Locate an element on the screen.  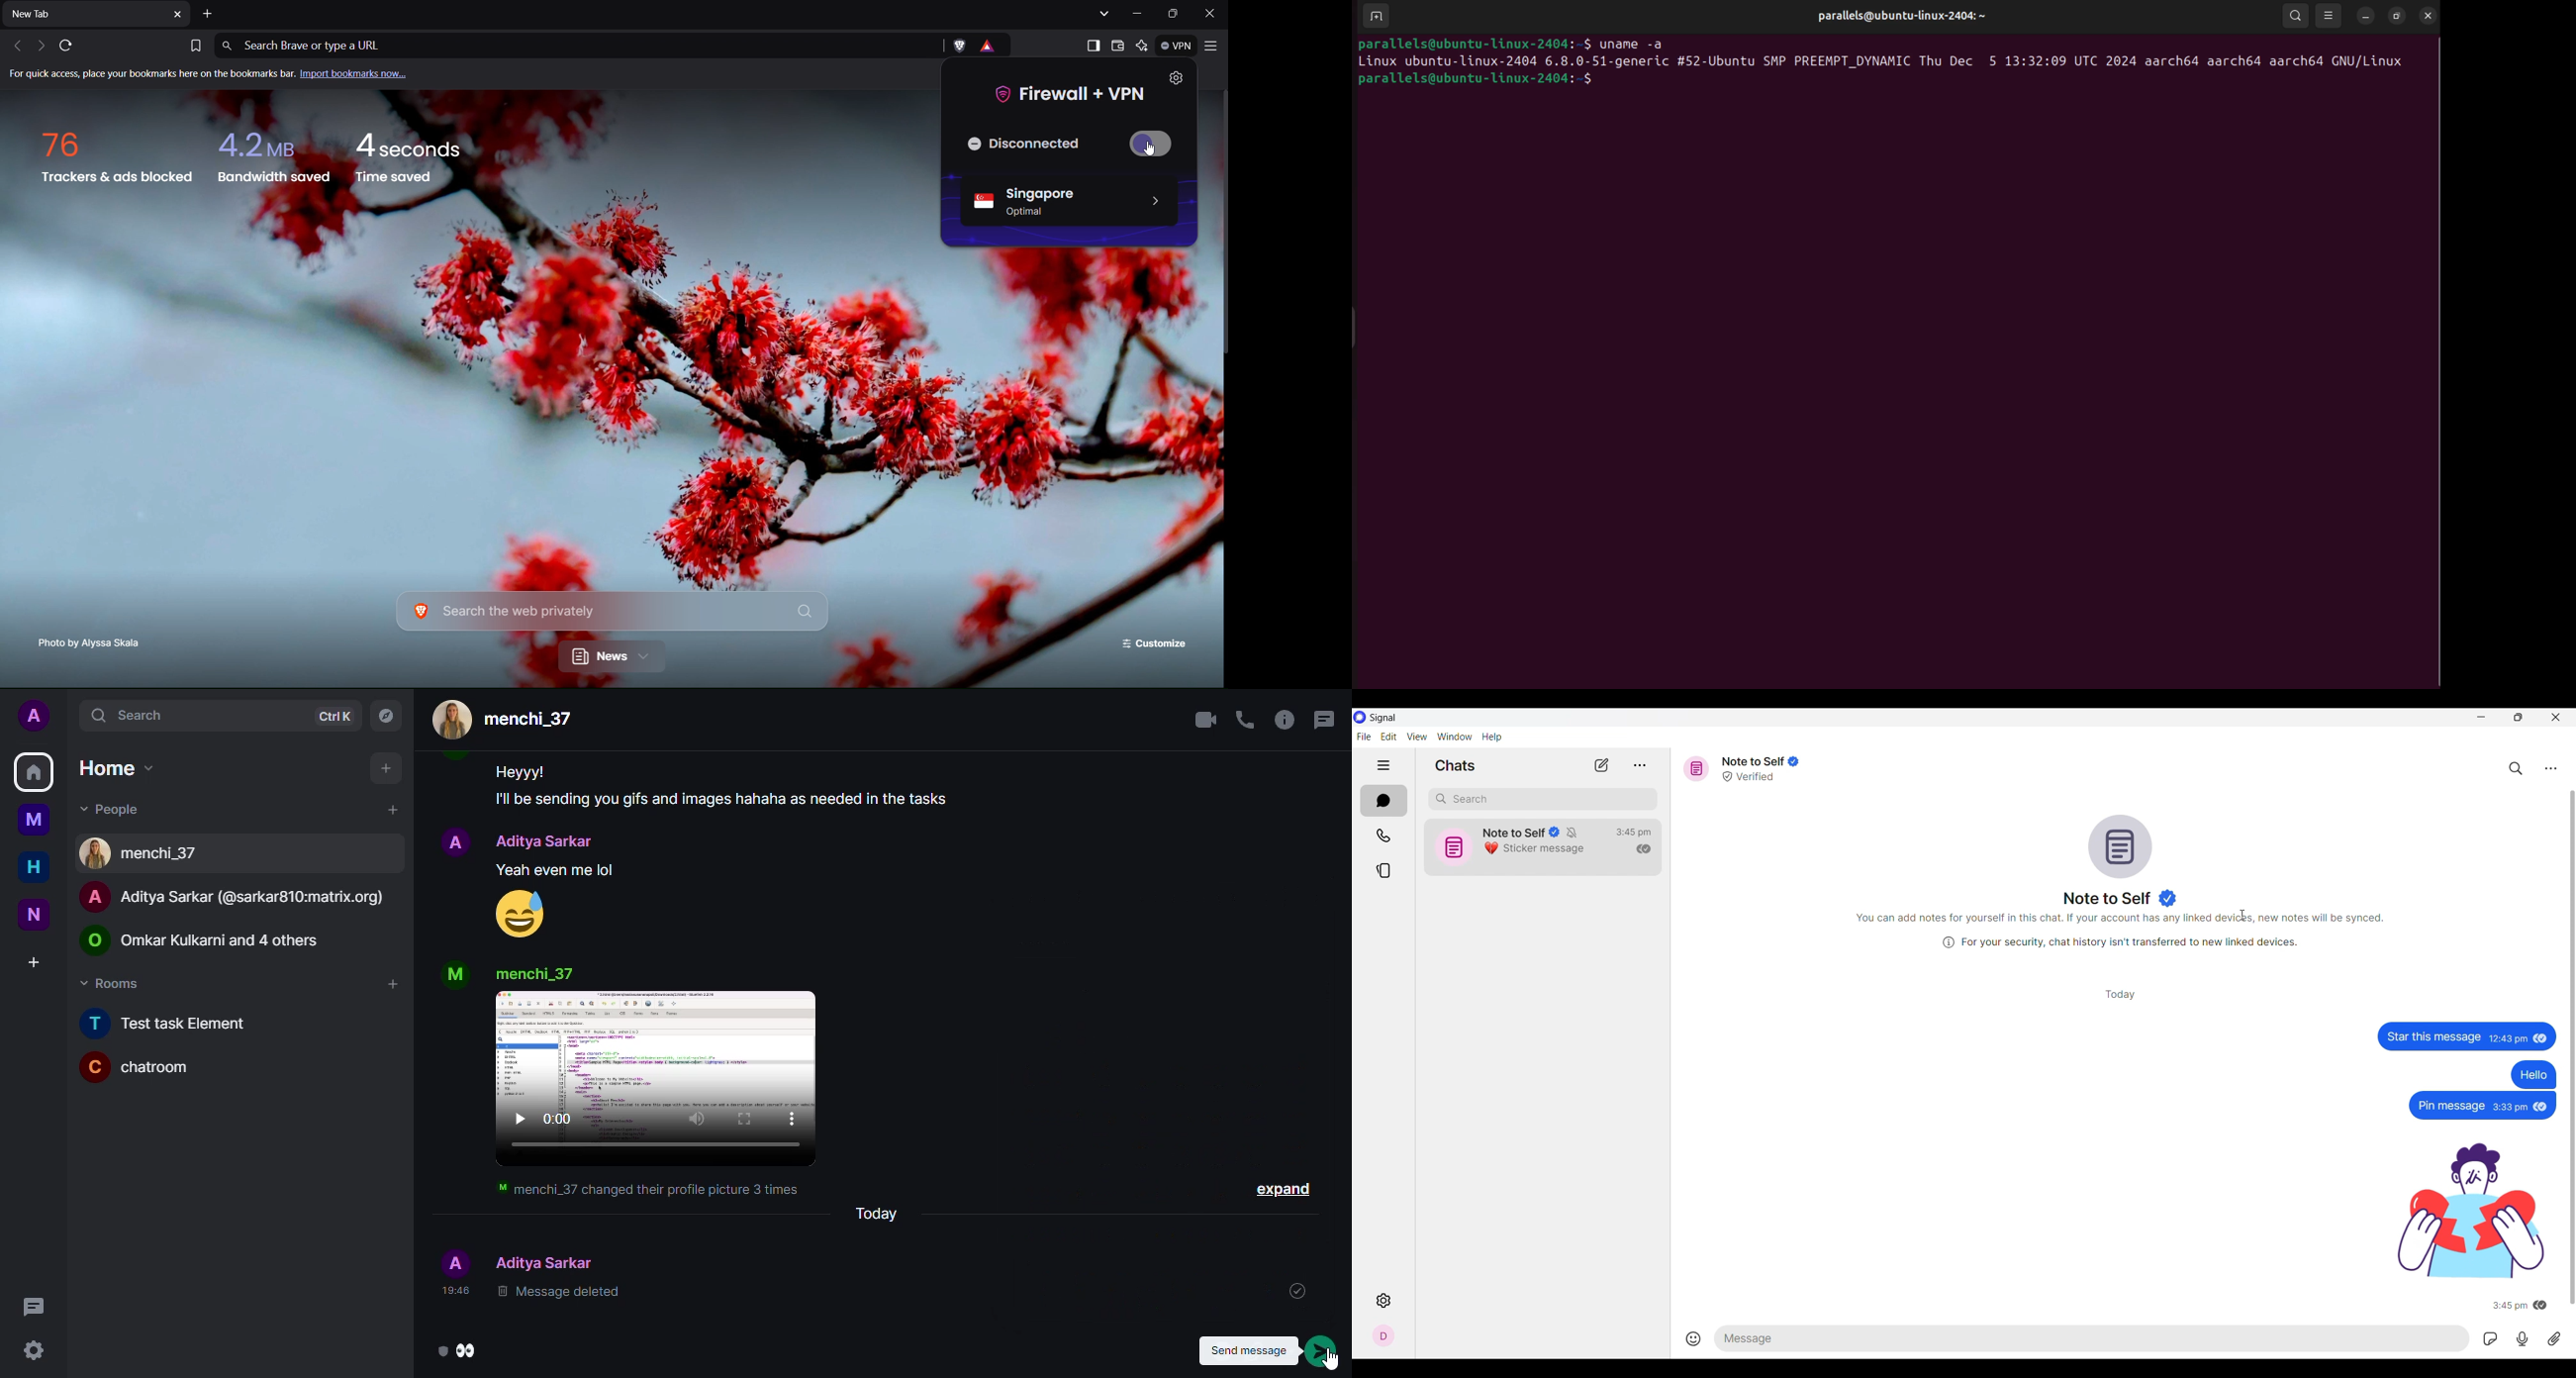
menchi_37 changed their profile picture 3 times is located at coordinates (643, 1190).